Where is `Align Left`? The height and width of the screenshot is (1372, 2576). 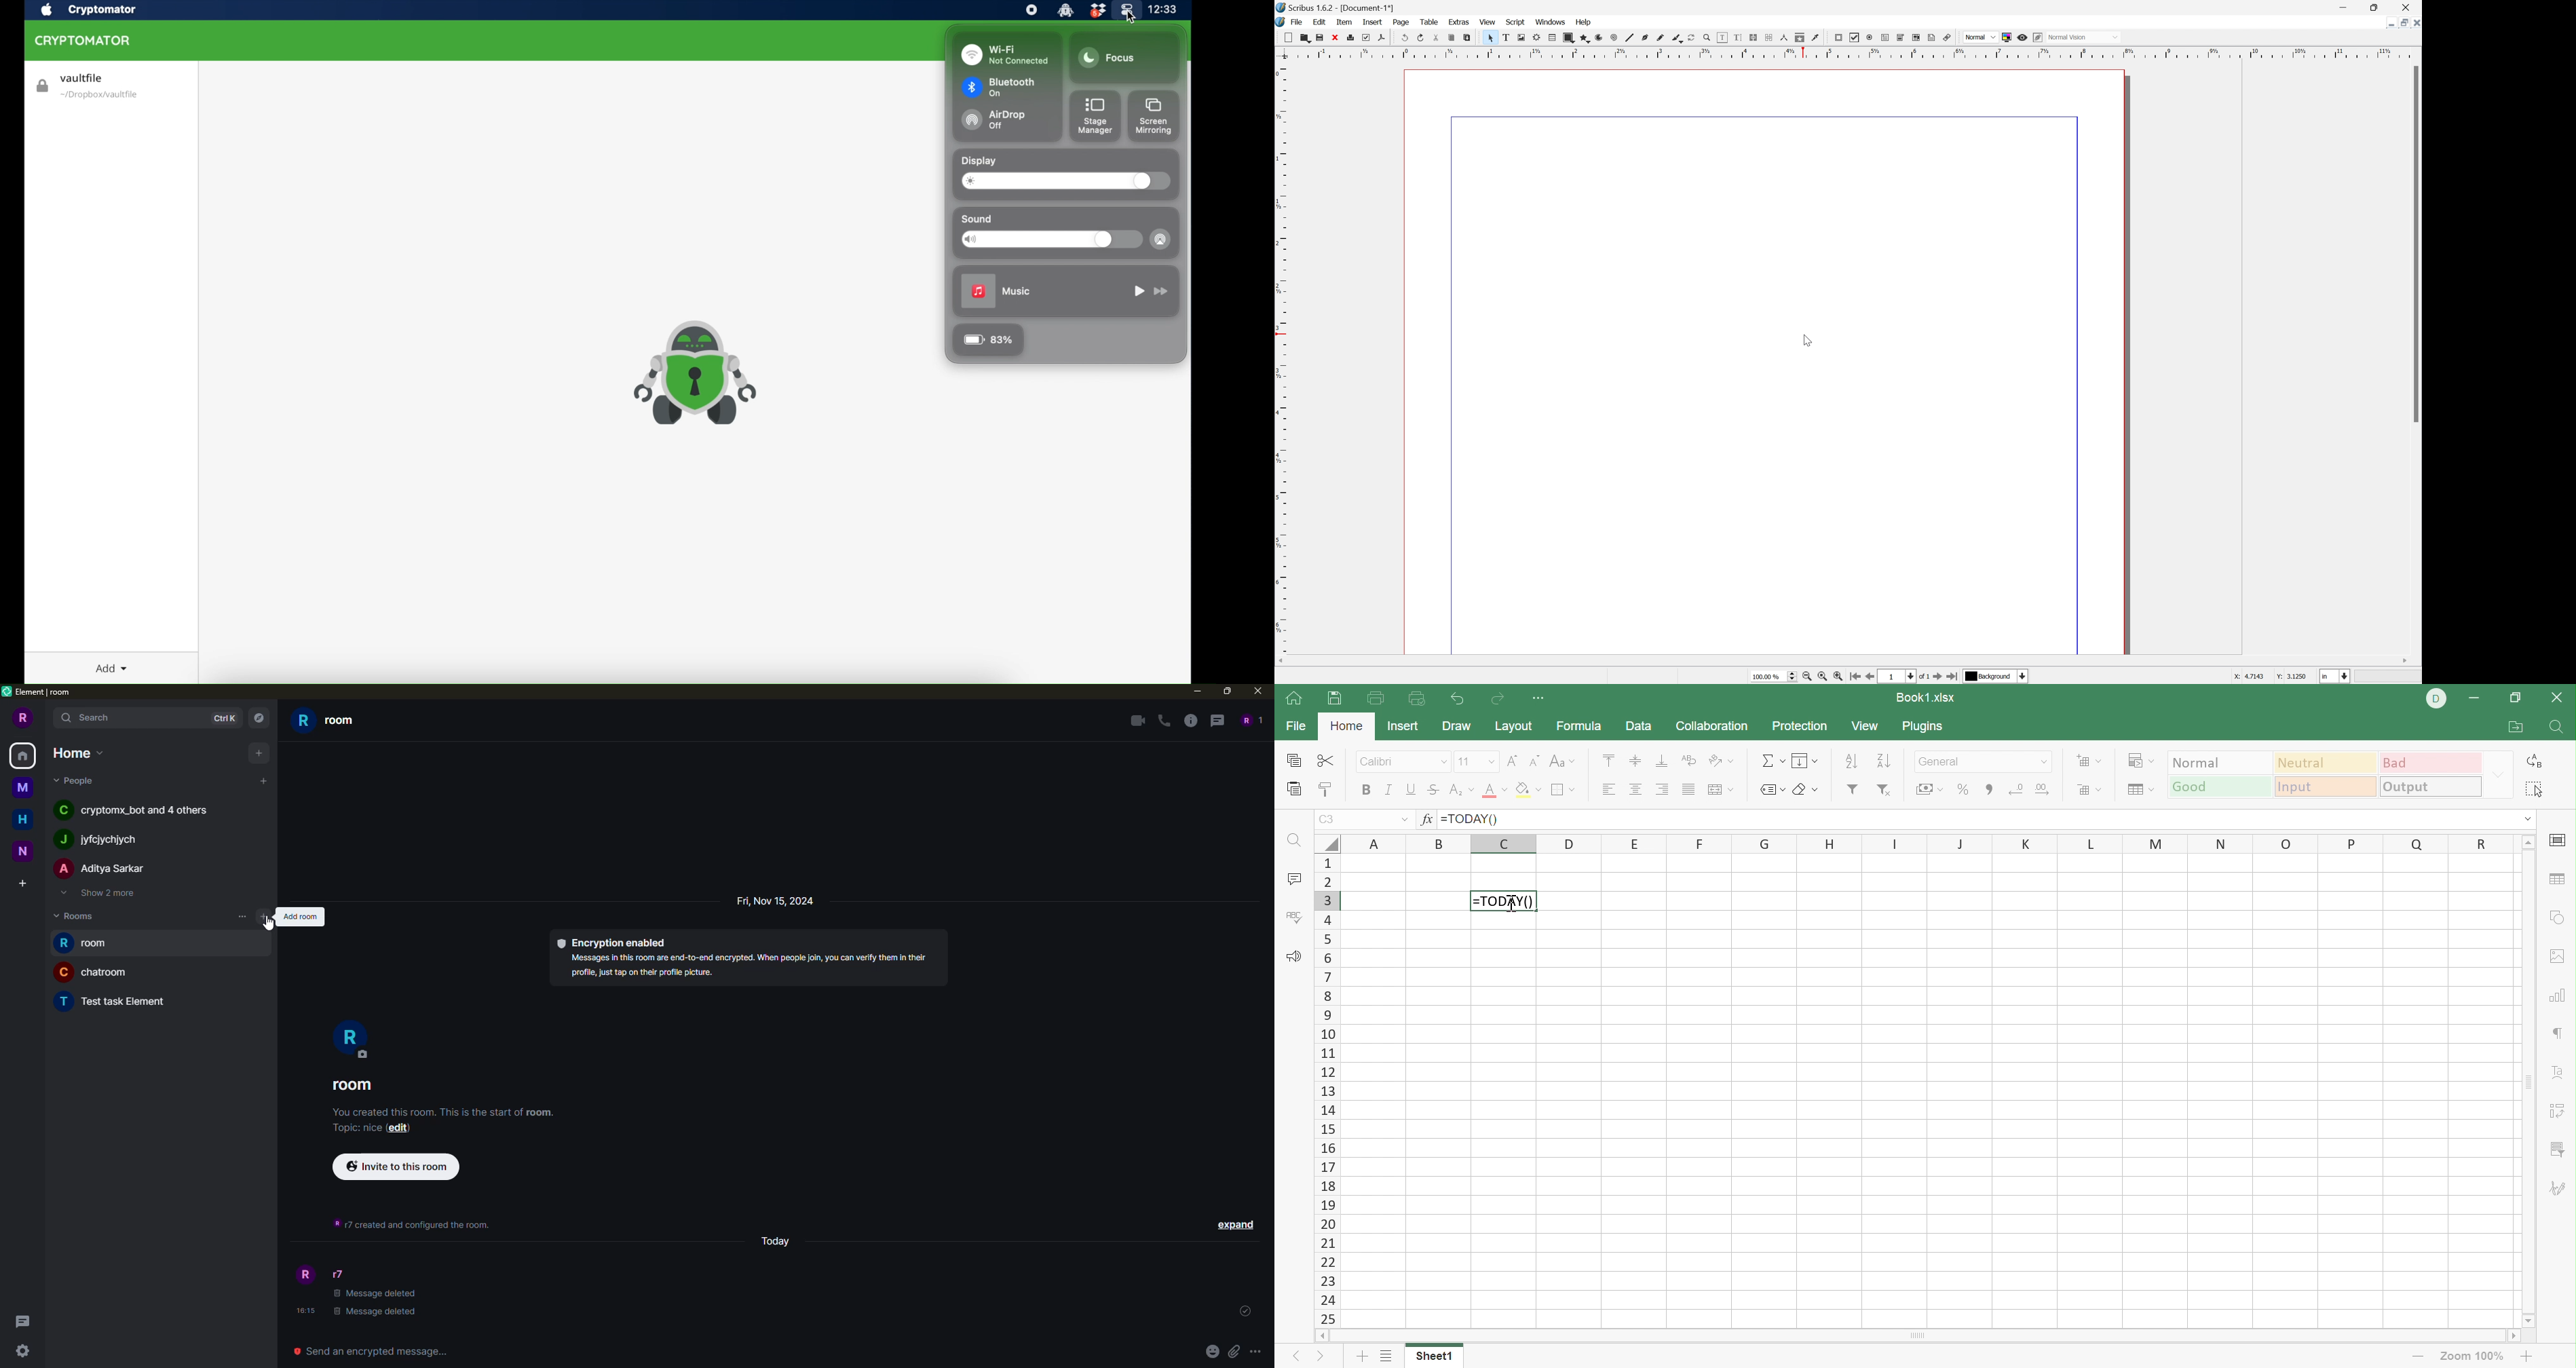 Align Left is located at coordinates (1607, 790).